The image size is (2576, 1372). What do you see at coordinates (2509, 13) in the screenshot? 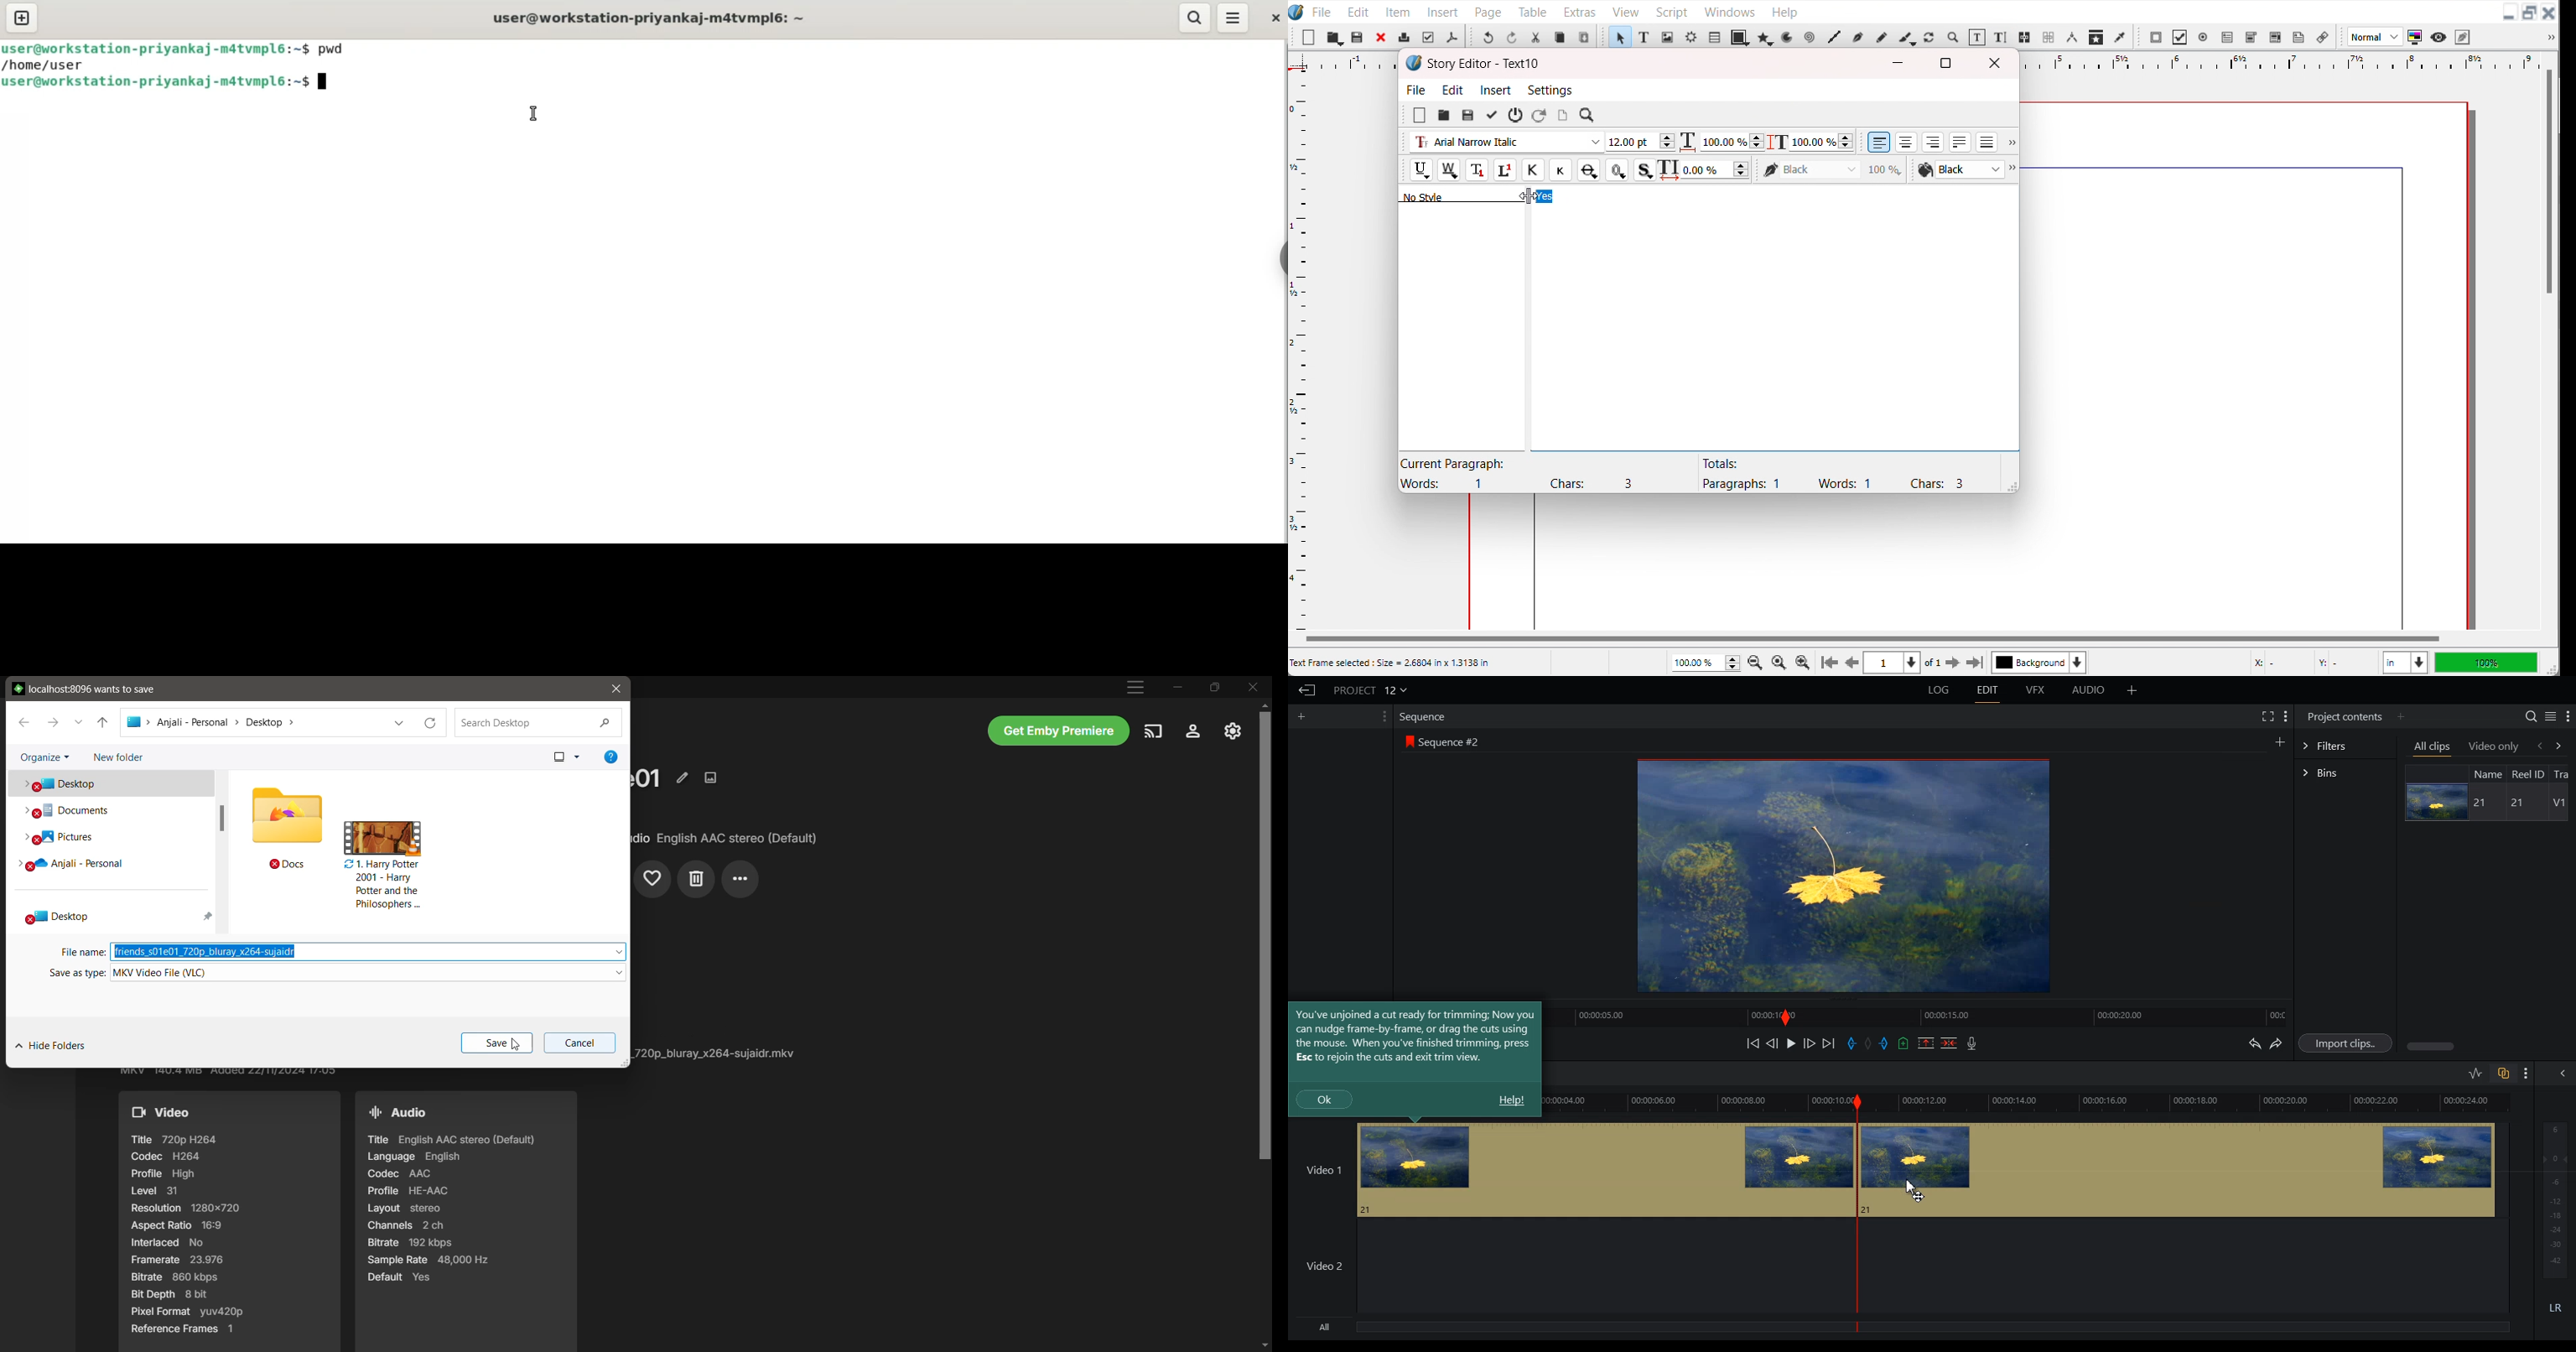
I see `Minimize` at bounding box center [2509, 13].